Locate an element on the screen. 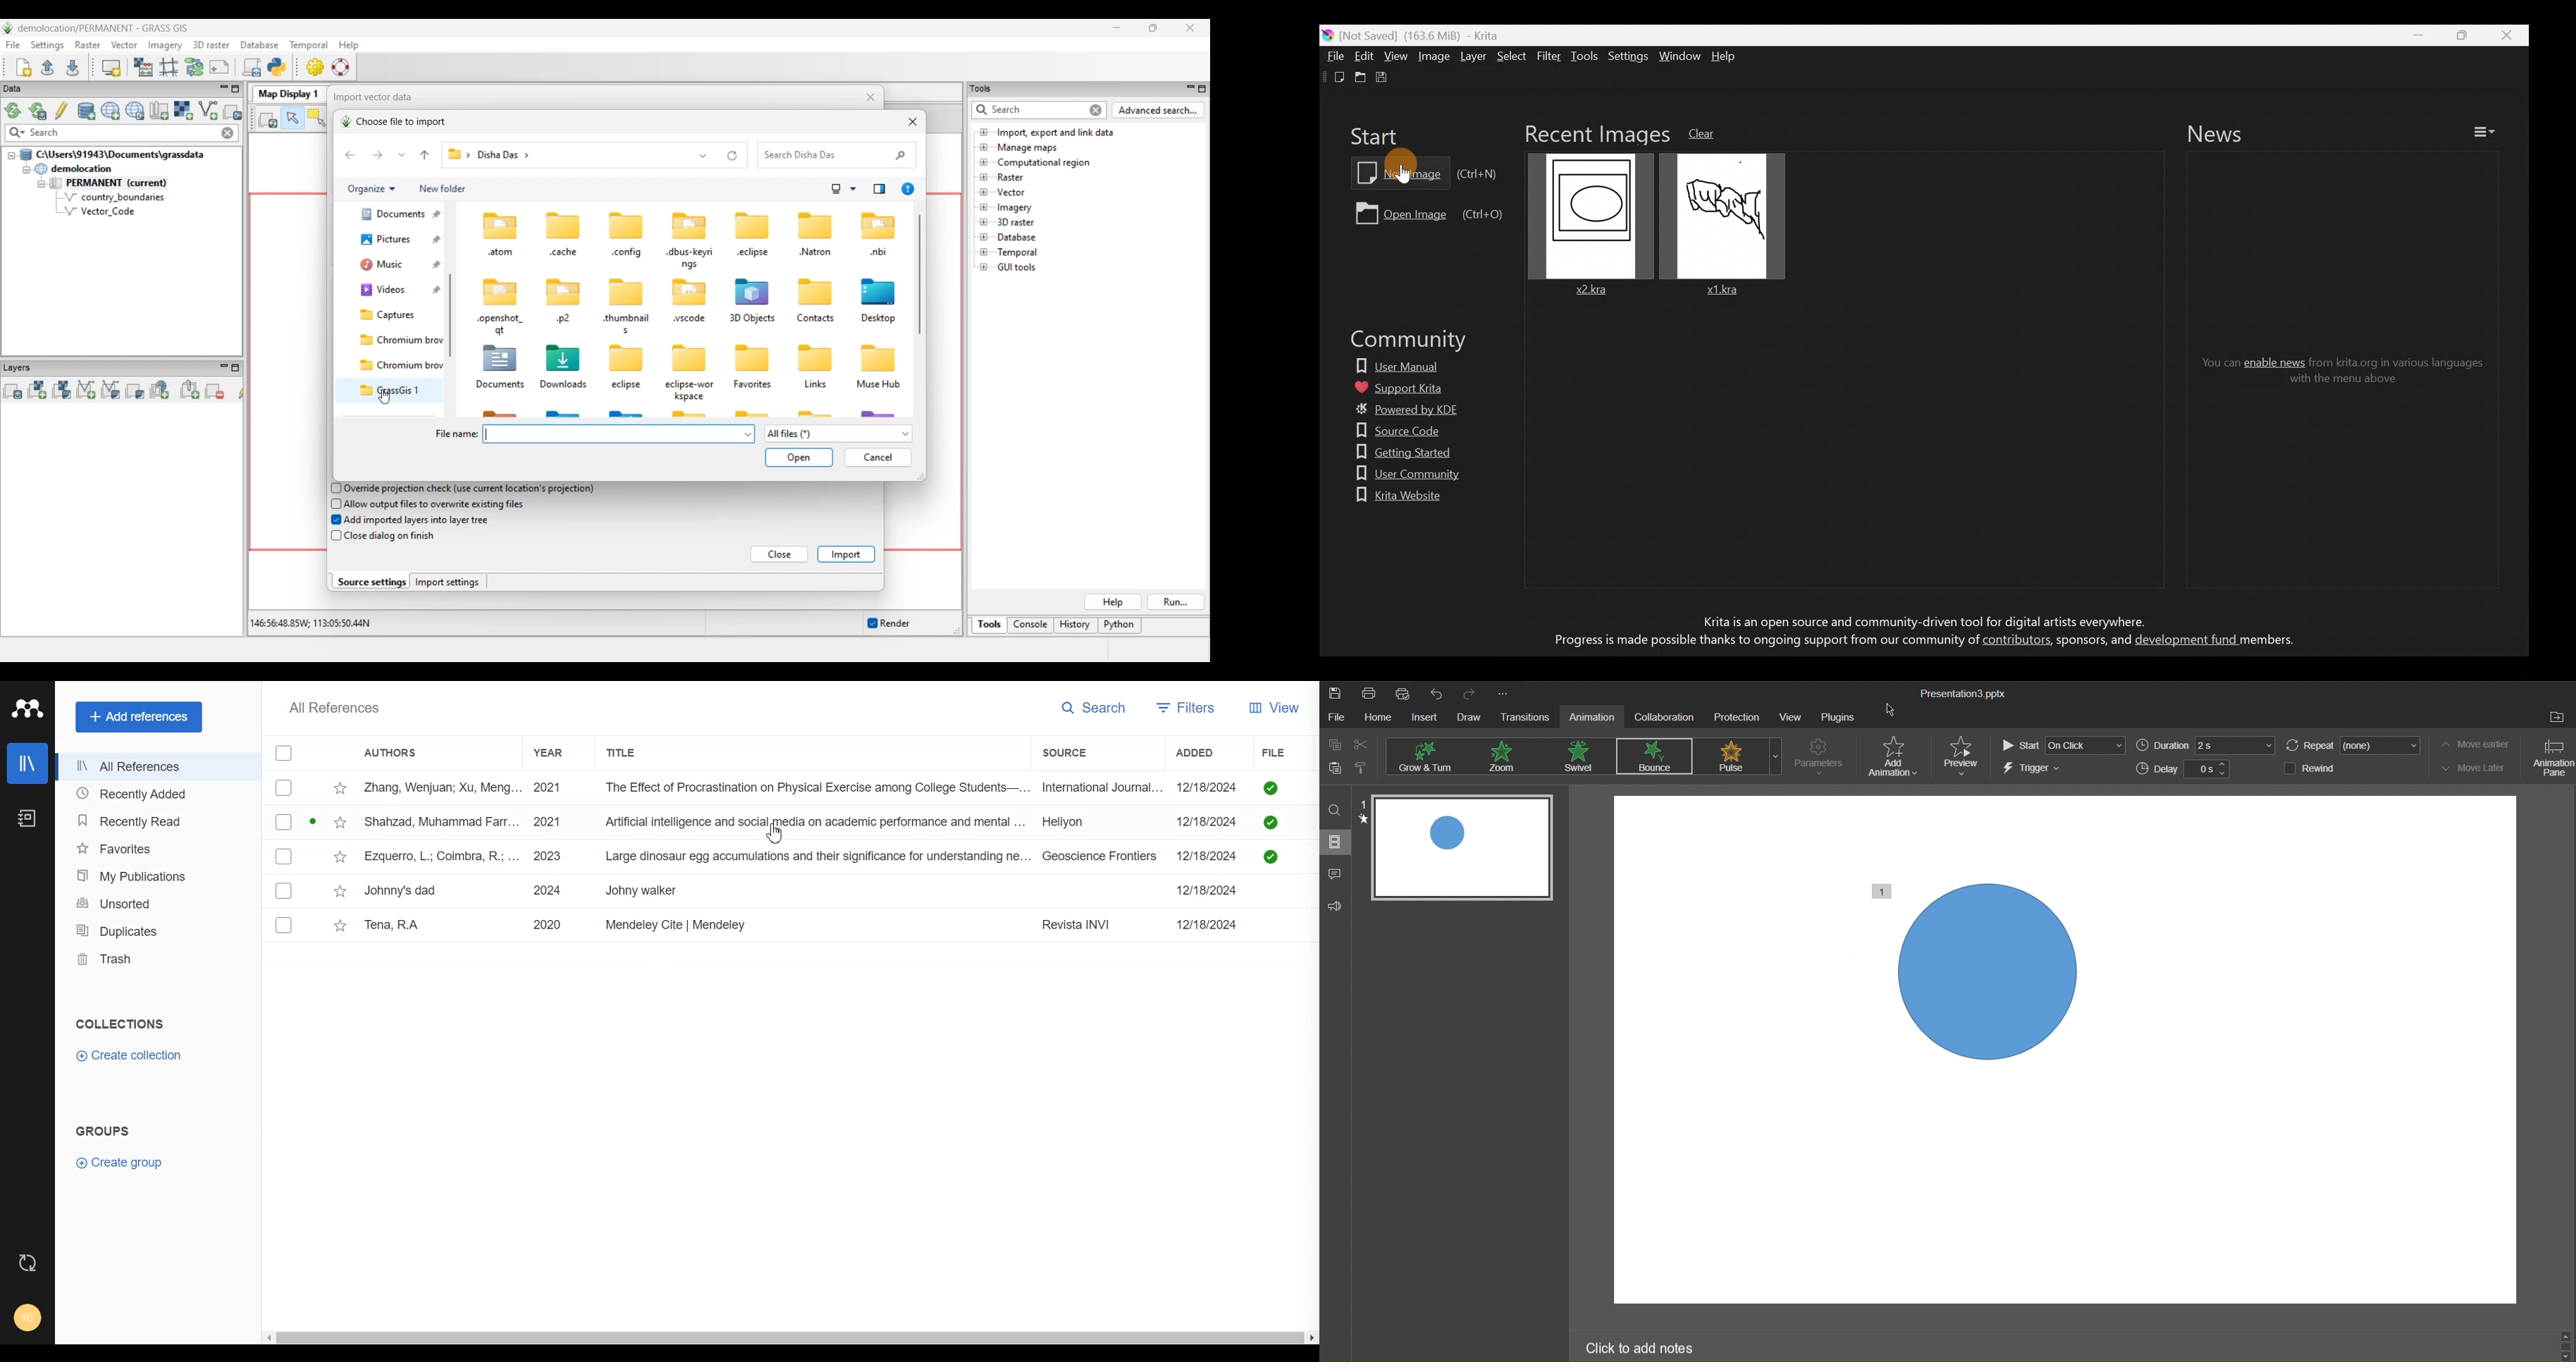 The height and width of the screenshot is (1372, 2576). Click to add notes is located at coordinates (1639, 1345).